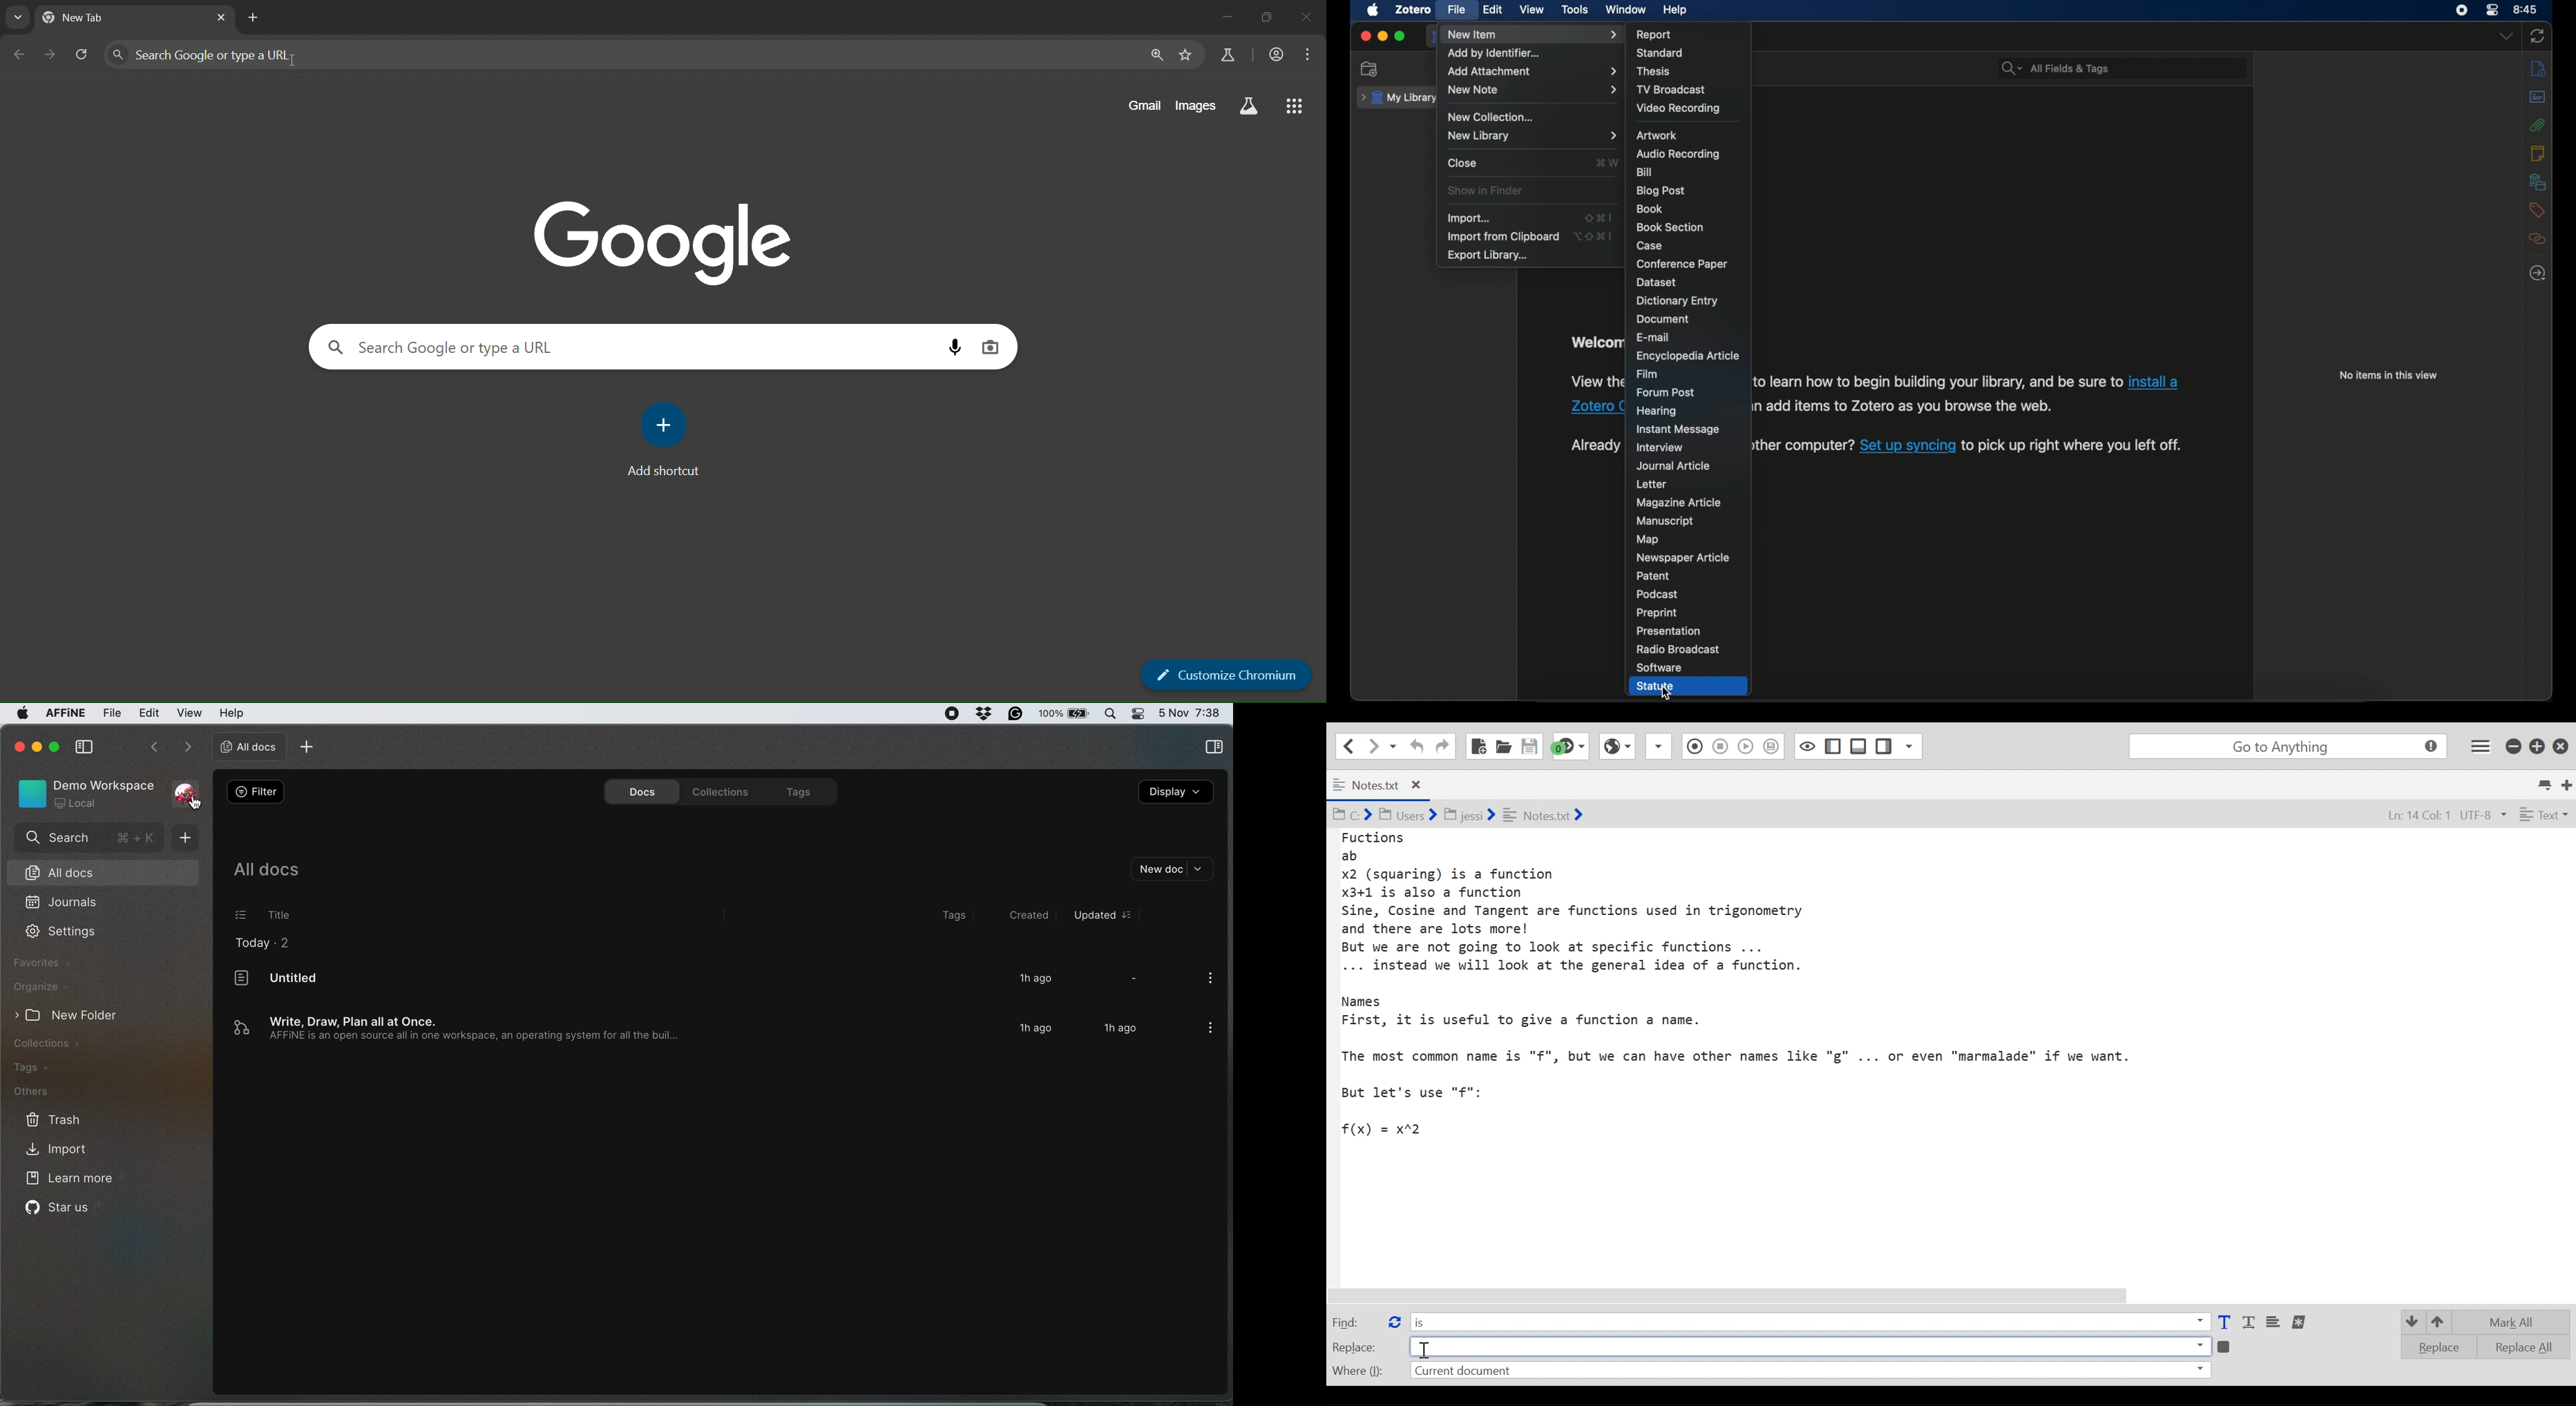  What do you see at coordinates (1595, 343) in the screenshot?
I see `welcome to zotero` at bounding box center [1595, 343].